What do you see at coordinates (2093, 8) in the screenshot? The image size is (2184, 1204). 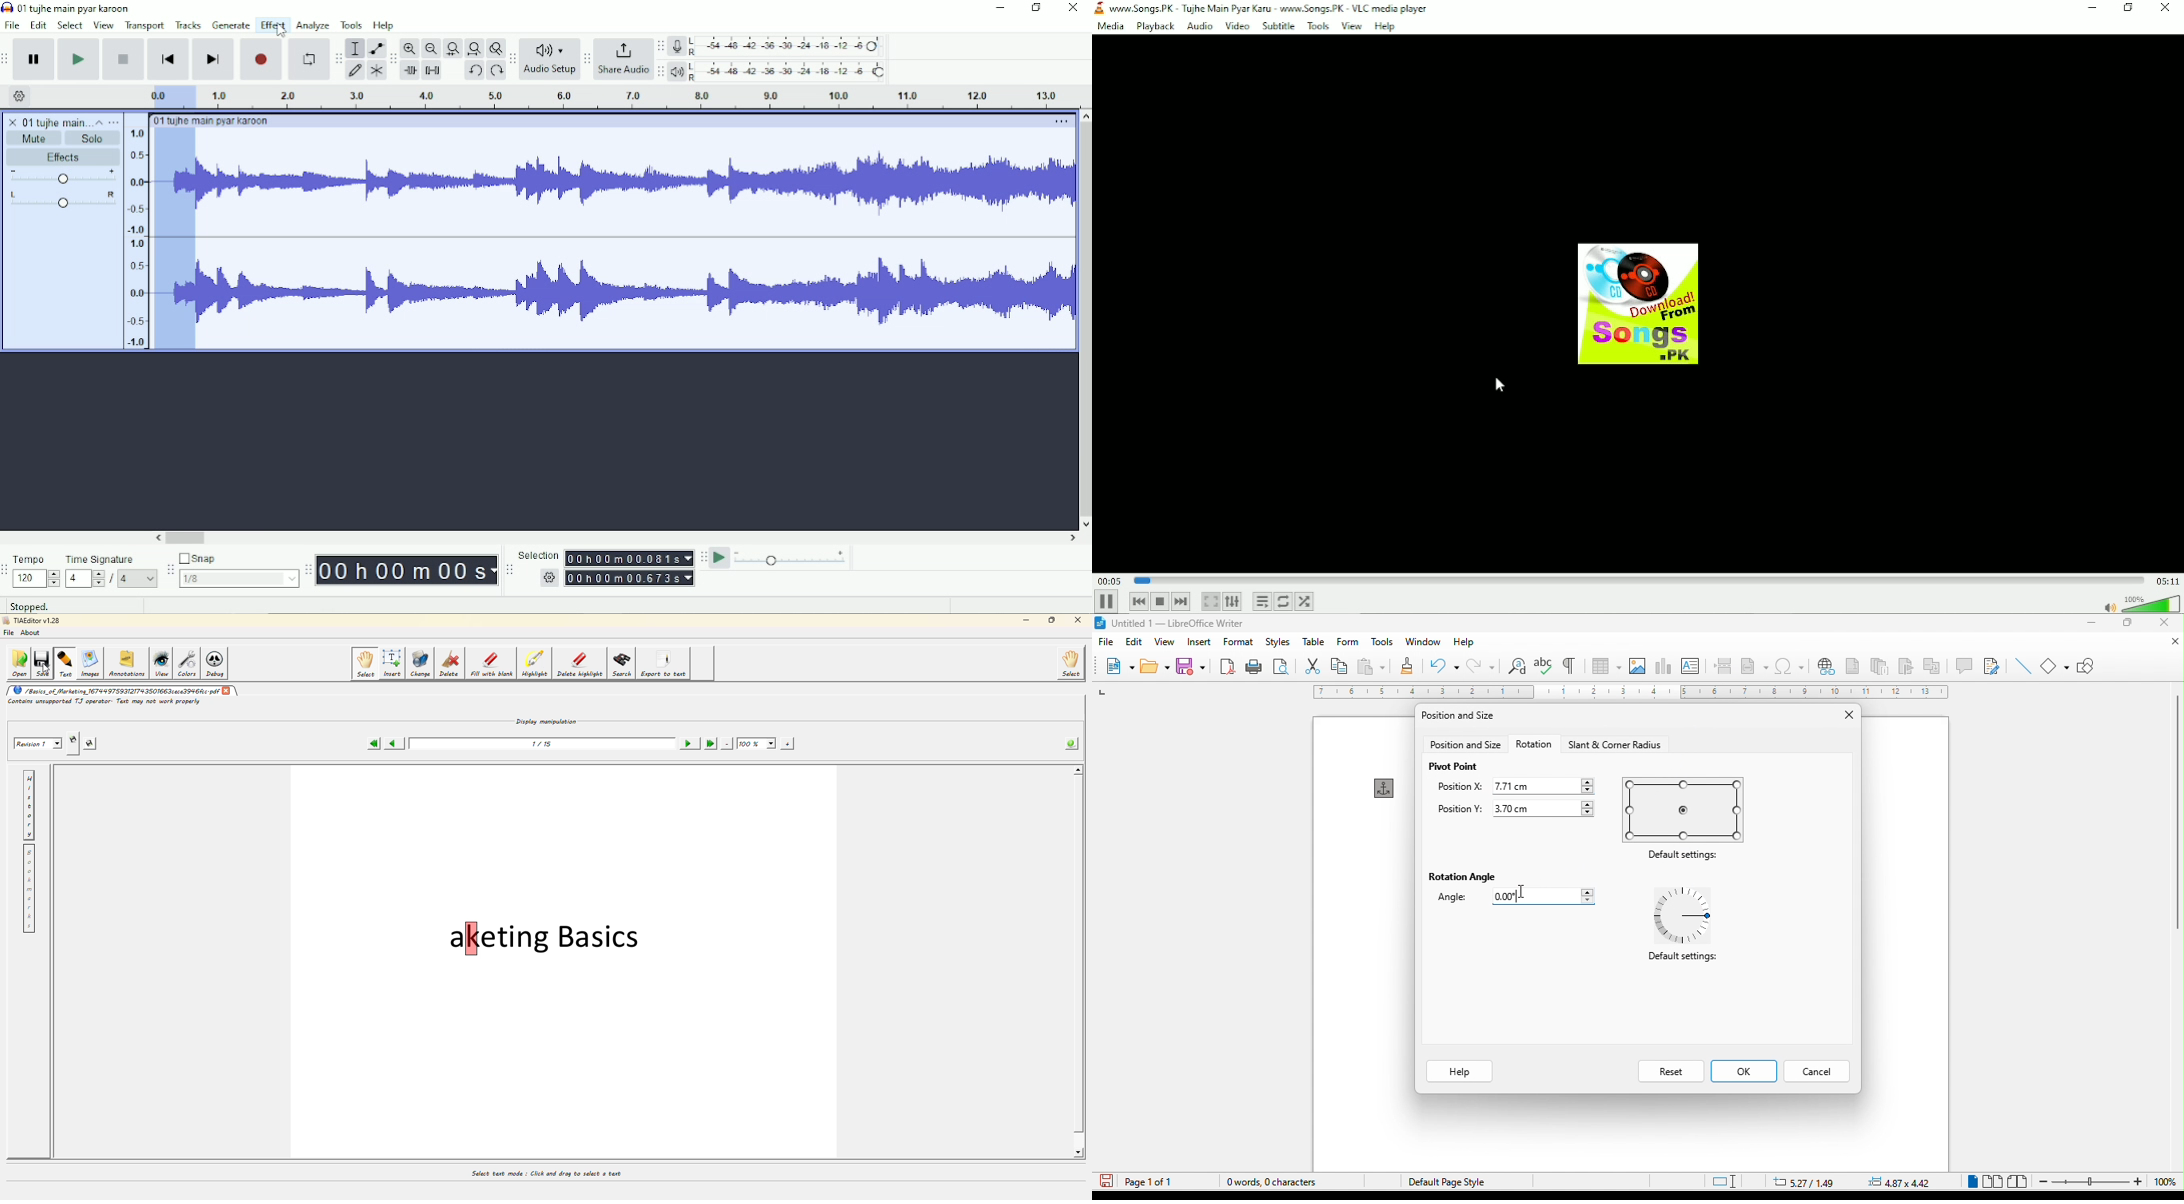 I see `Minimize` at bounding box center [2093, 8].